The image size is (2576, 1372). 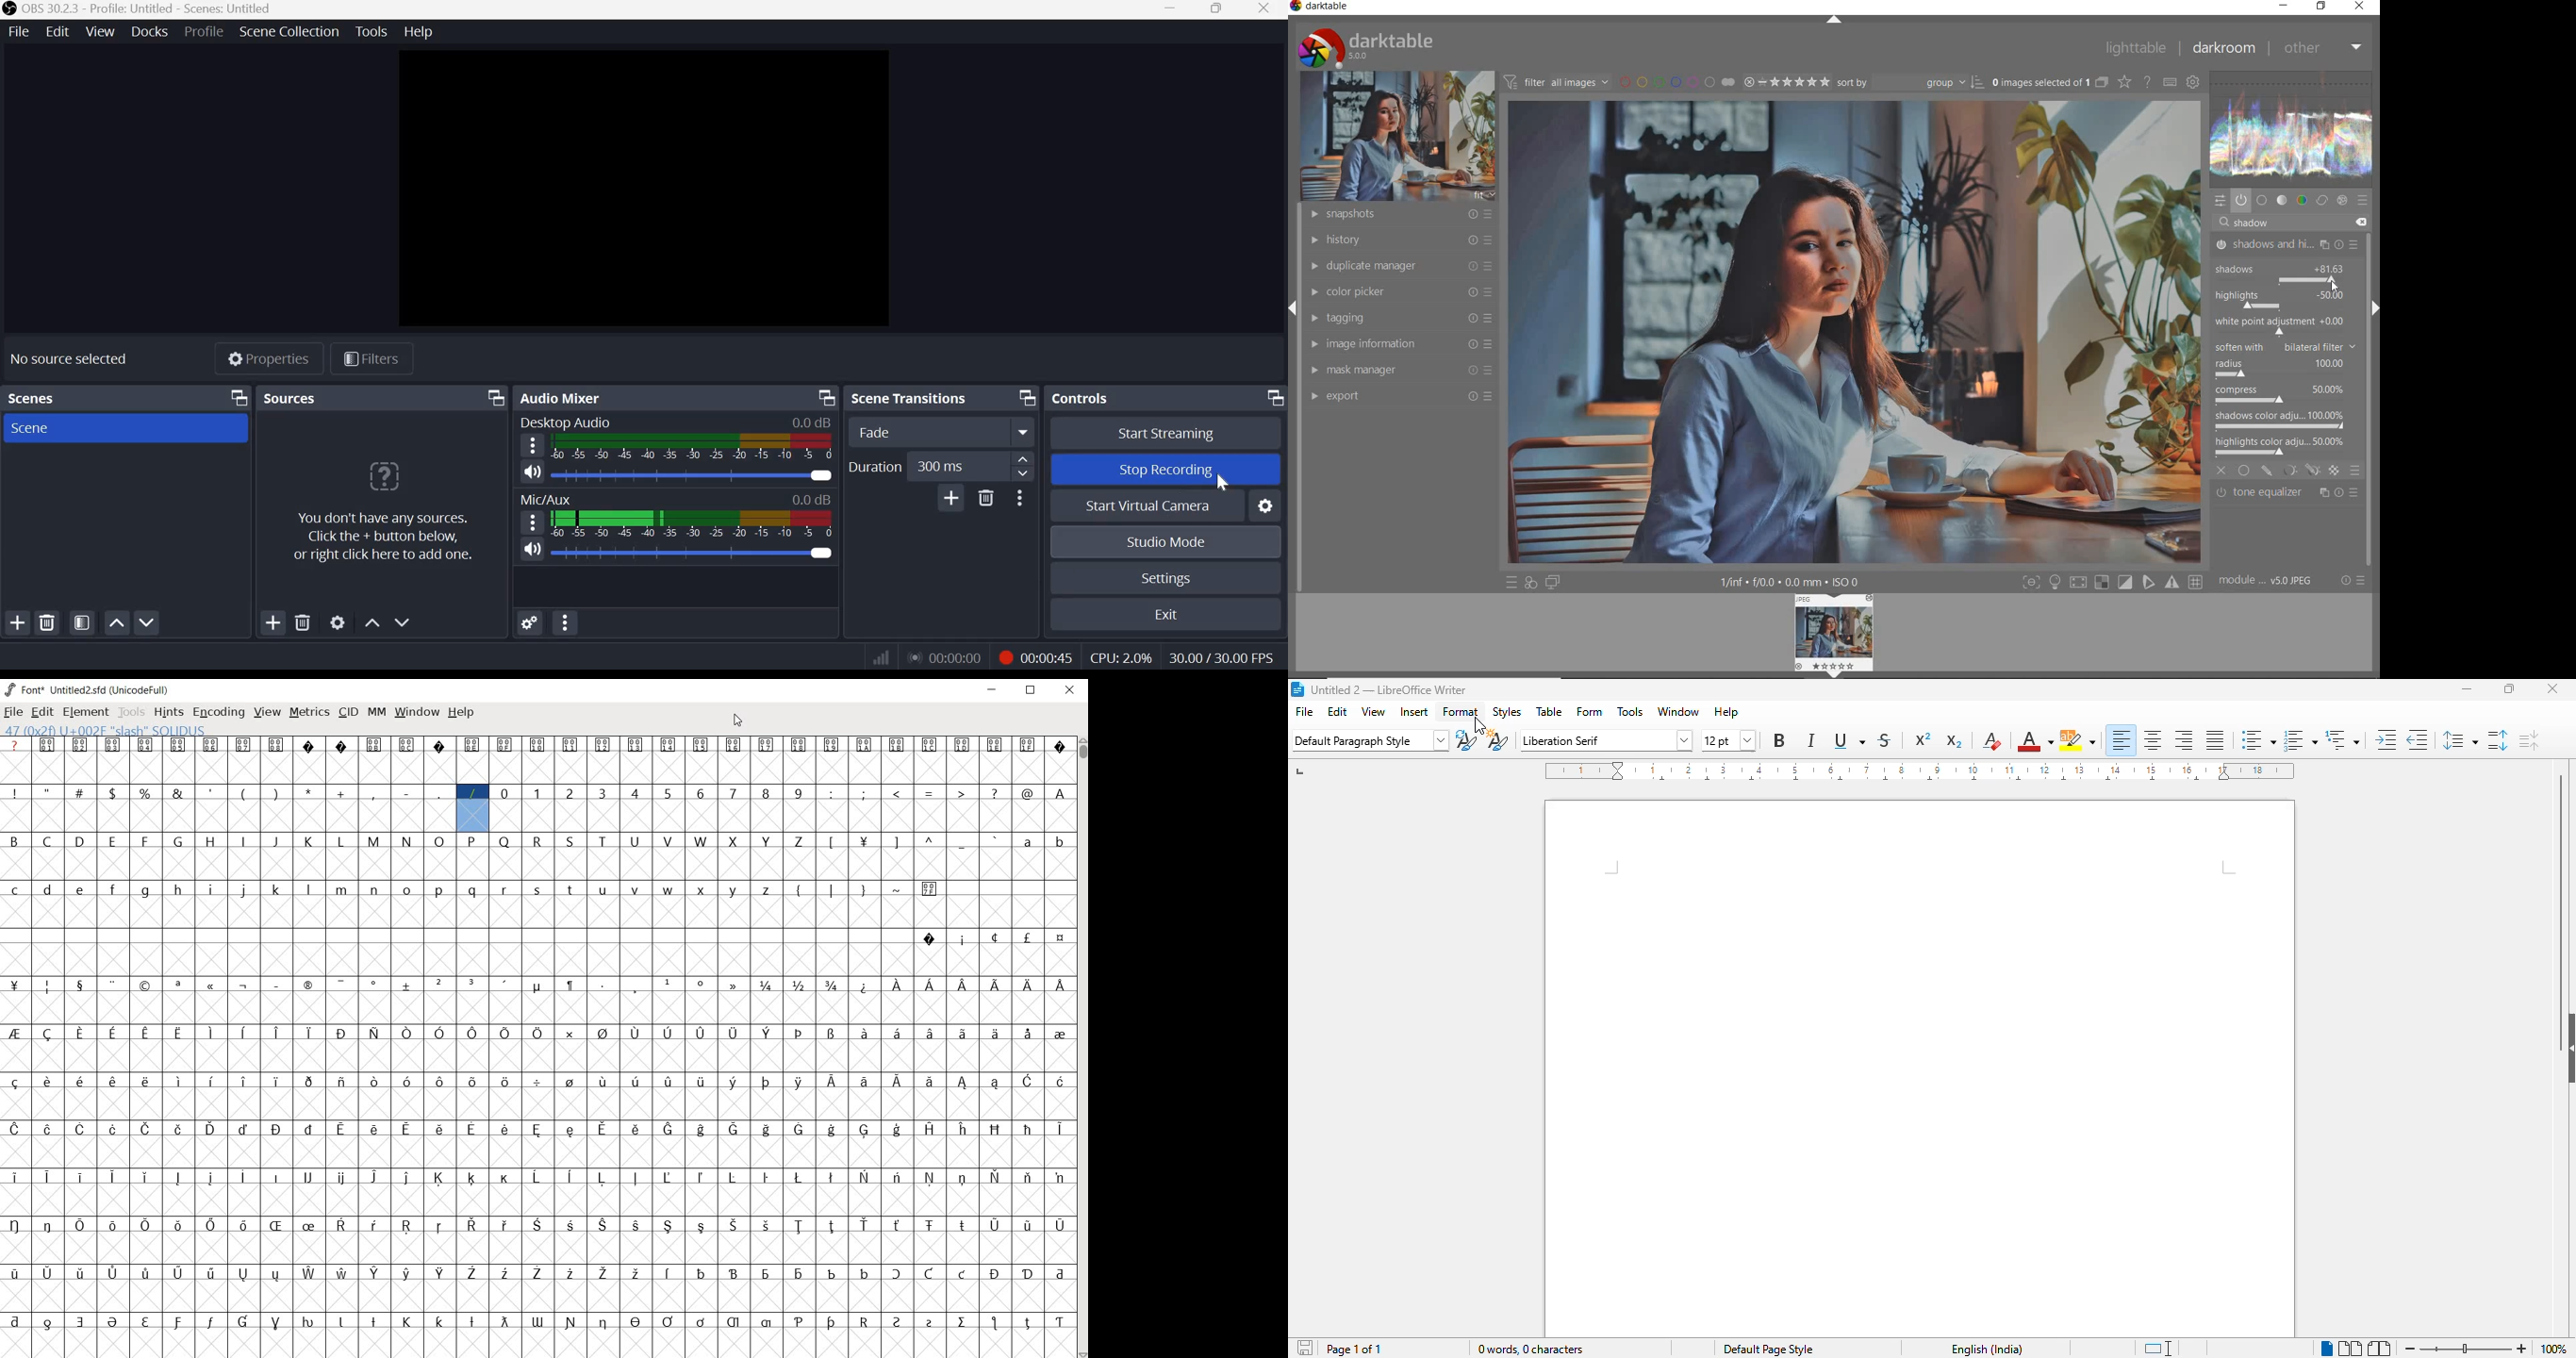 What do you see at coordinates (80, 840) in the screenshot?
I see `glyph` at bounding box center [80, 840].